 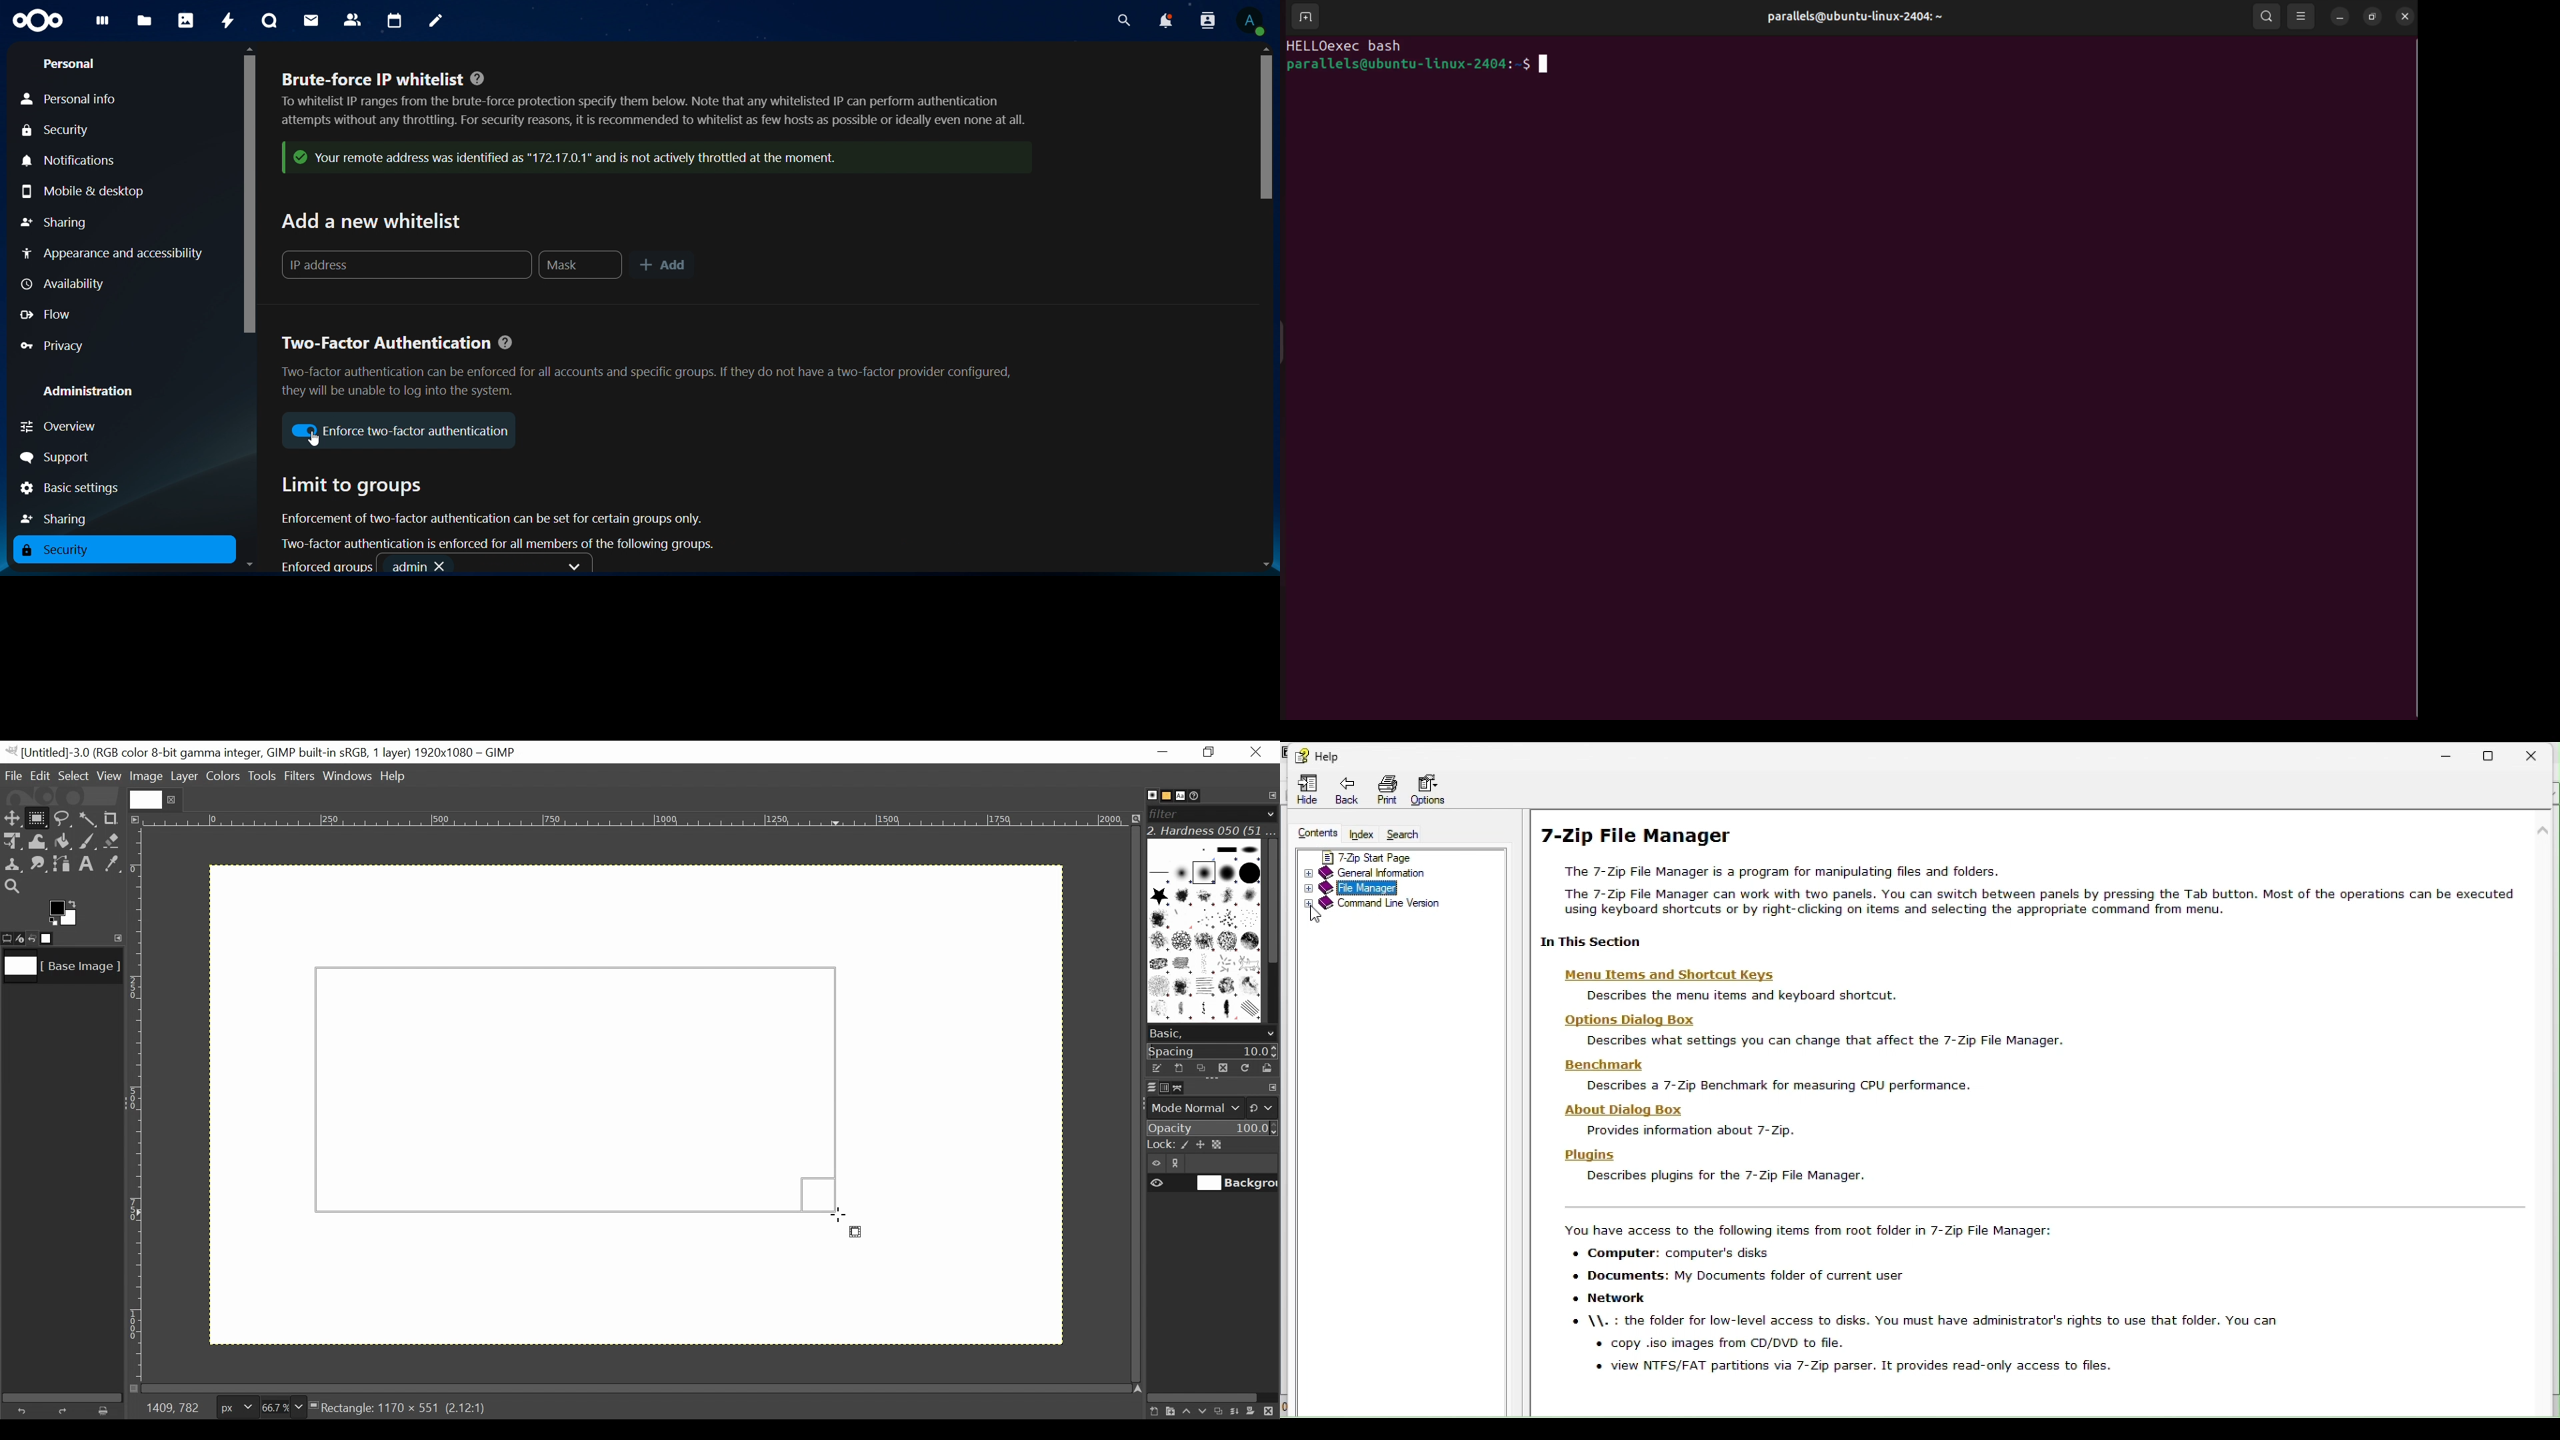 What do you see at coordinates (1201, 1068) in the screenshot?
I see `Duplicate brush` at bounding box center [1201, 1068].